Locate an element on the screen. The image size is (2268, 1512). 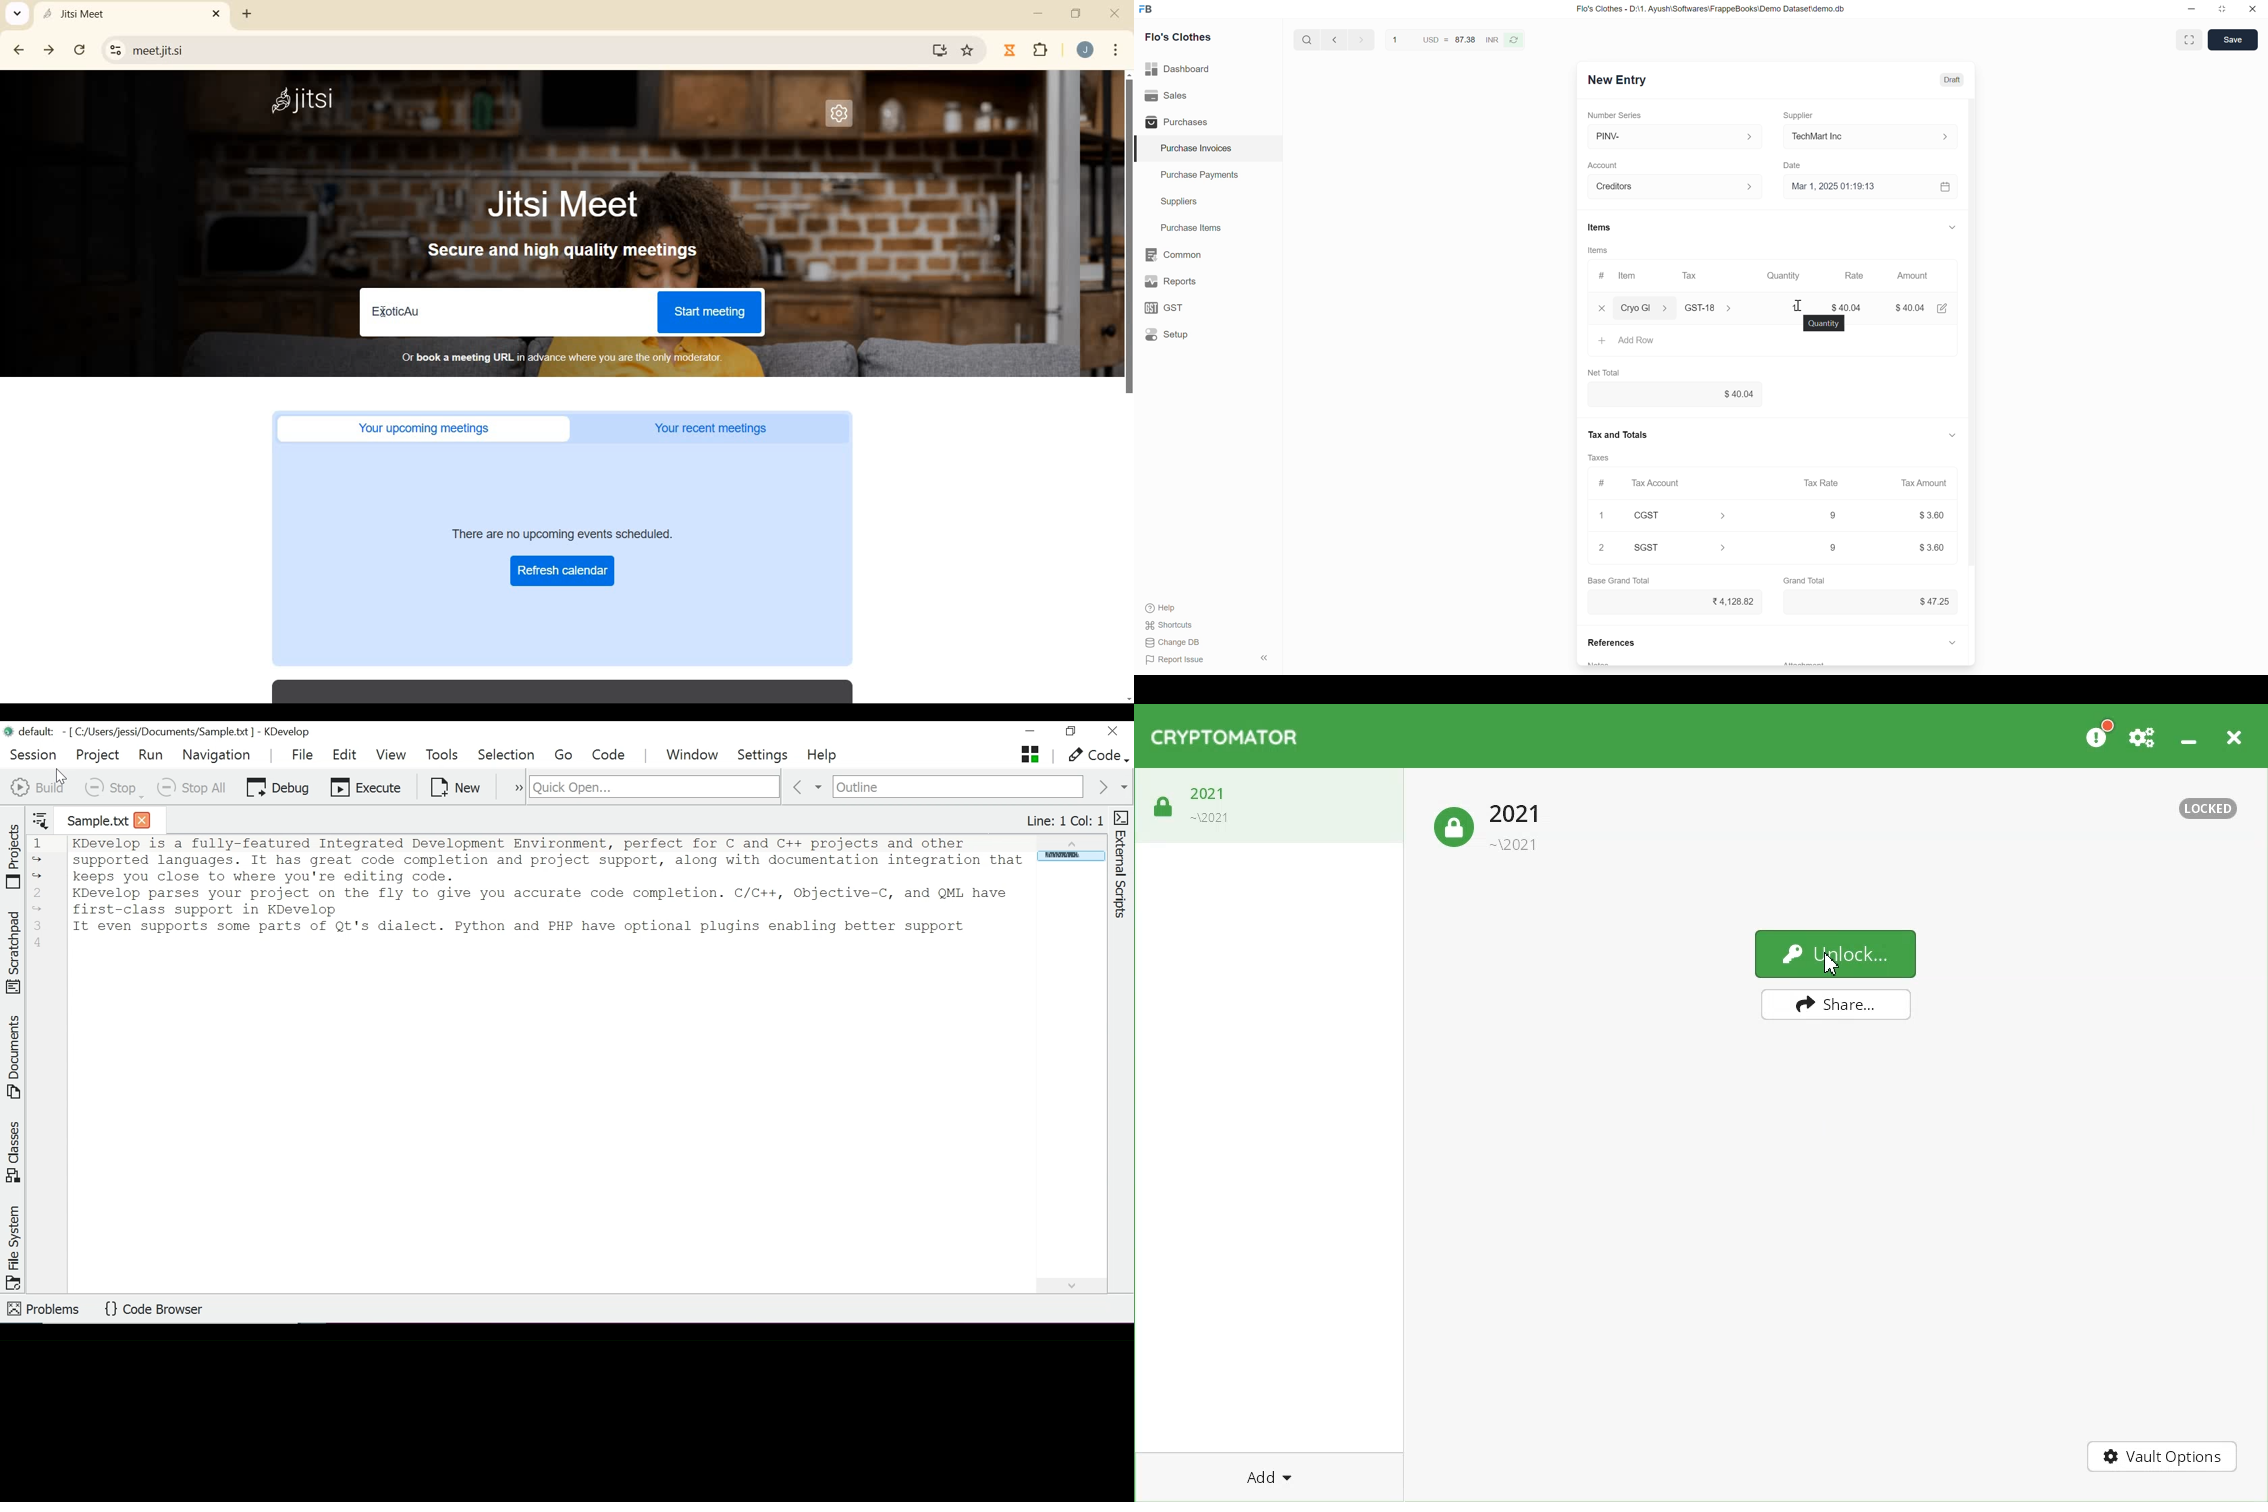
# is located at coordinates (1600, 273).